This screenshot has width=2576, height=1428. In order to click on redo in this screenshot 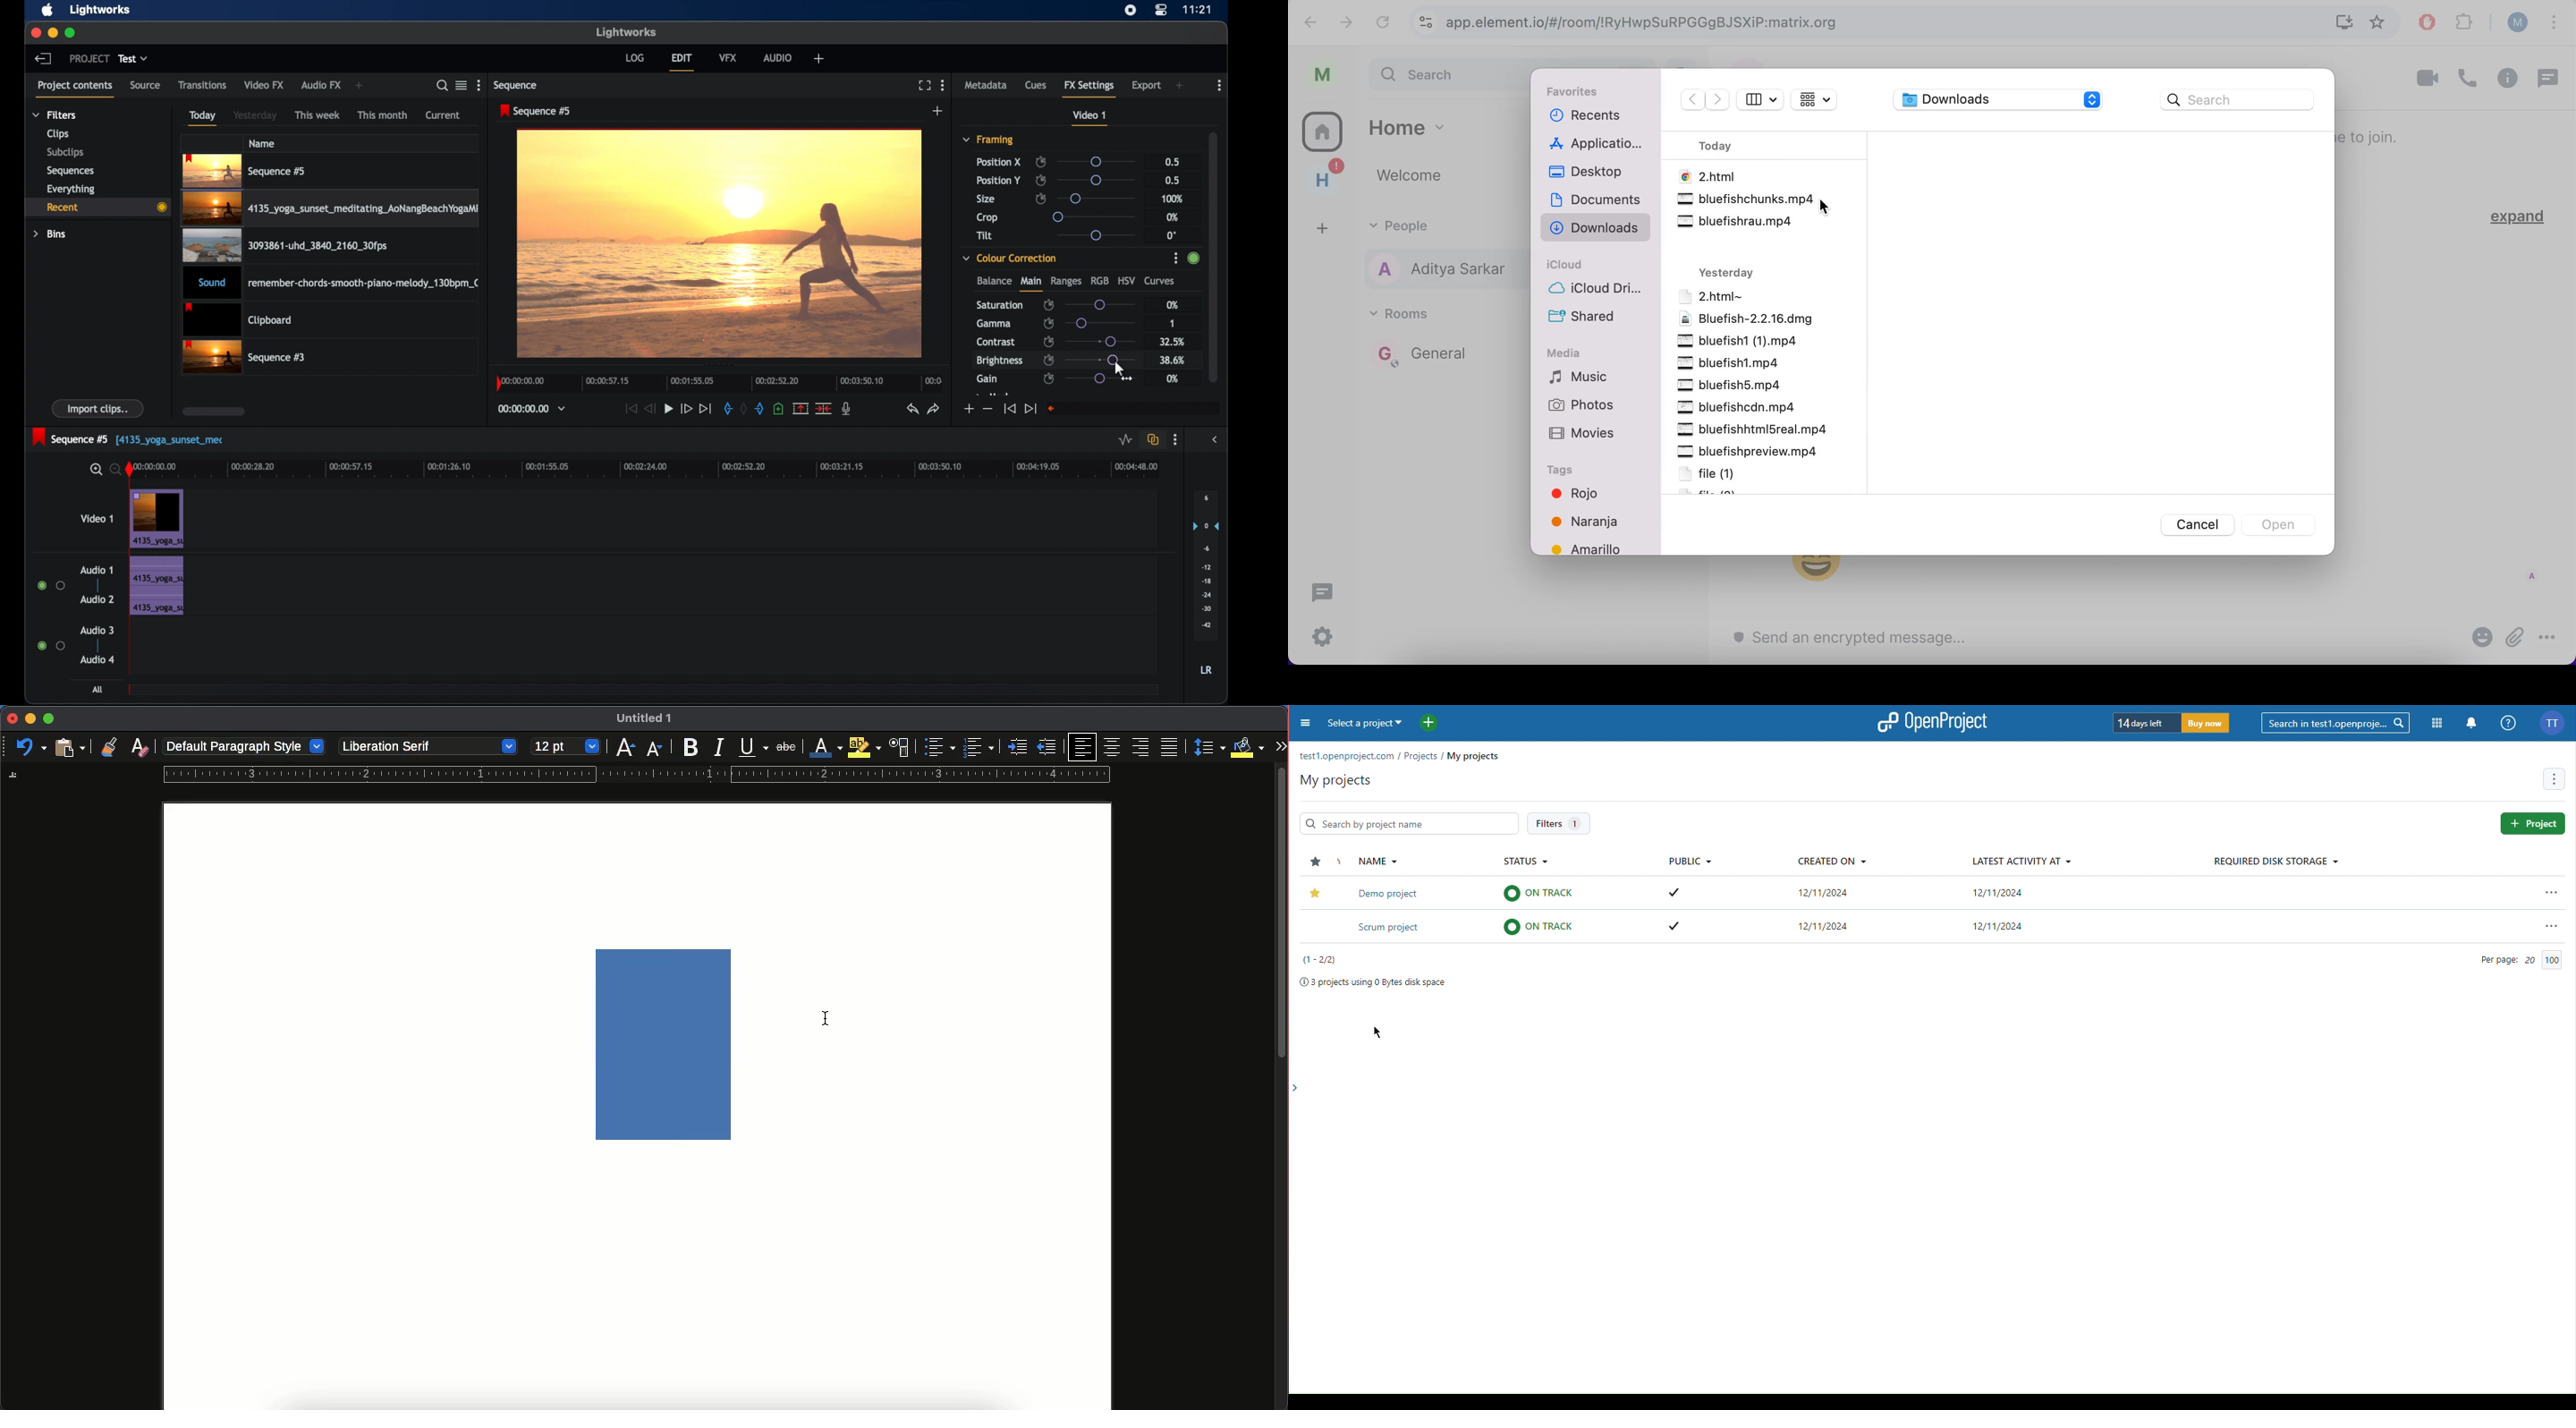, I will do `click(935, 409)`.